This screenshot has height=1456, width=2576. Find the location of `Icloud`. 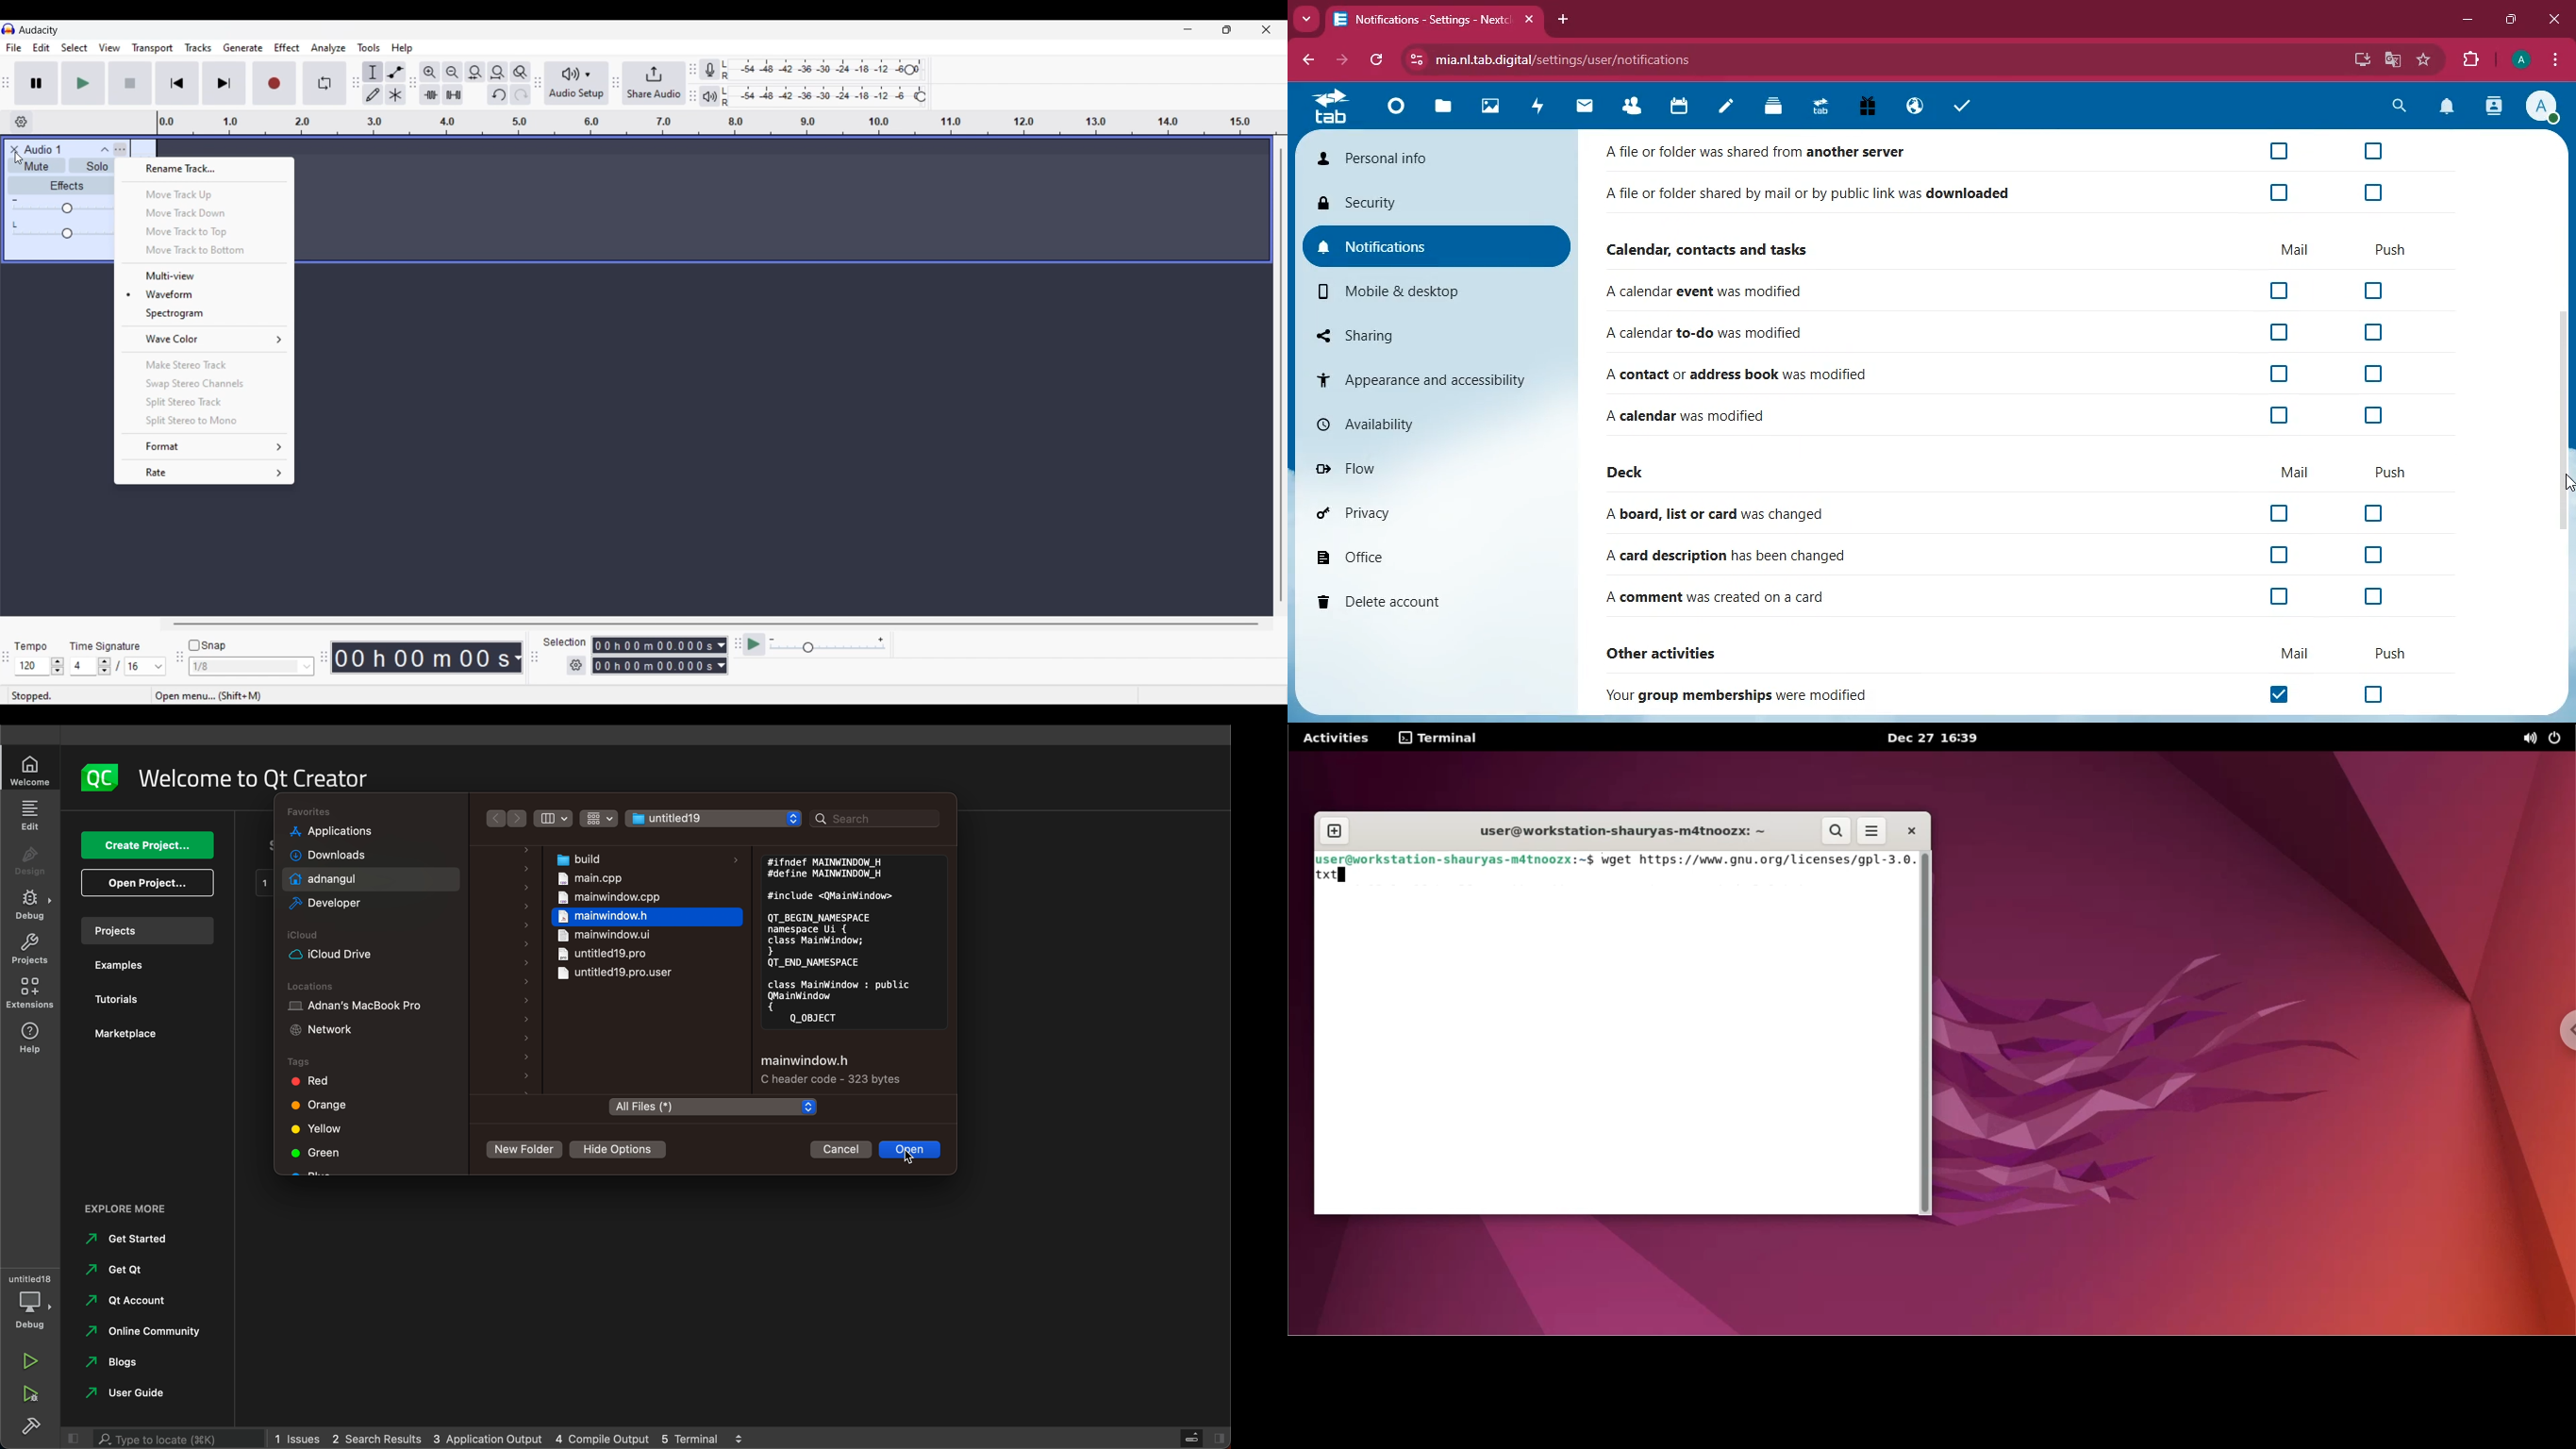

Icloud is located at coordinates (366, 936).